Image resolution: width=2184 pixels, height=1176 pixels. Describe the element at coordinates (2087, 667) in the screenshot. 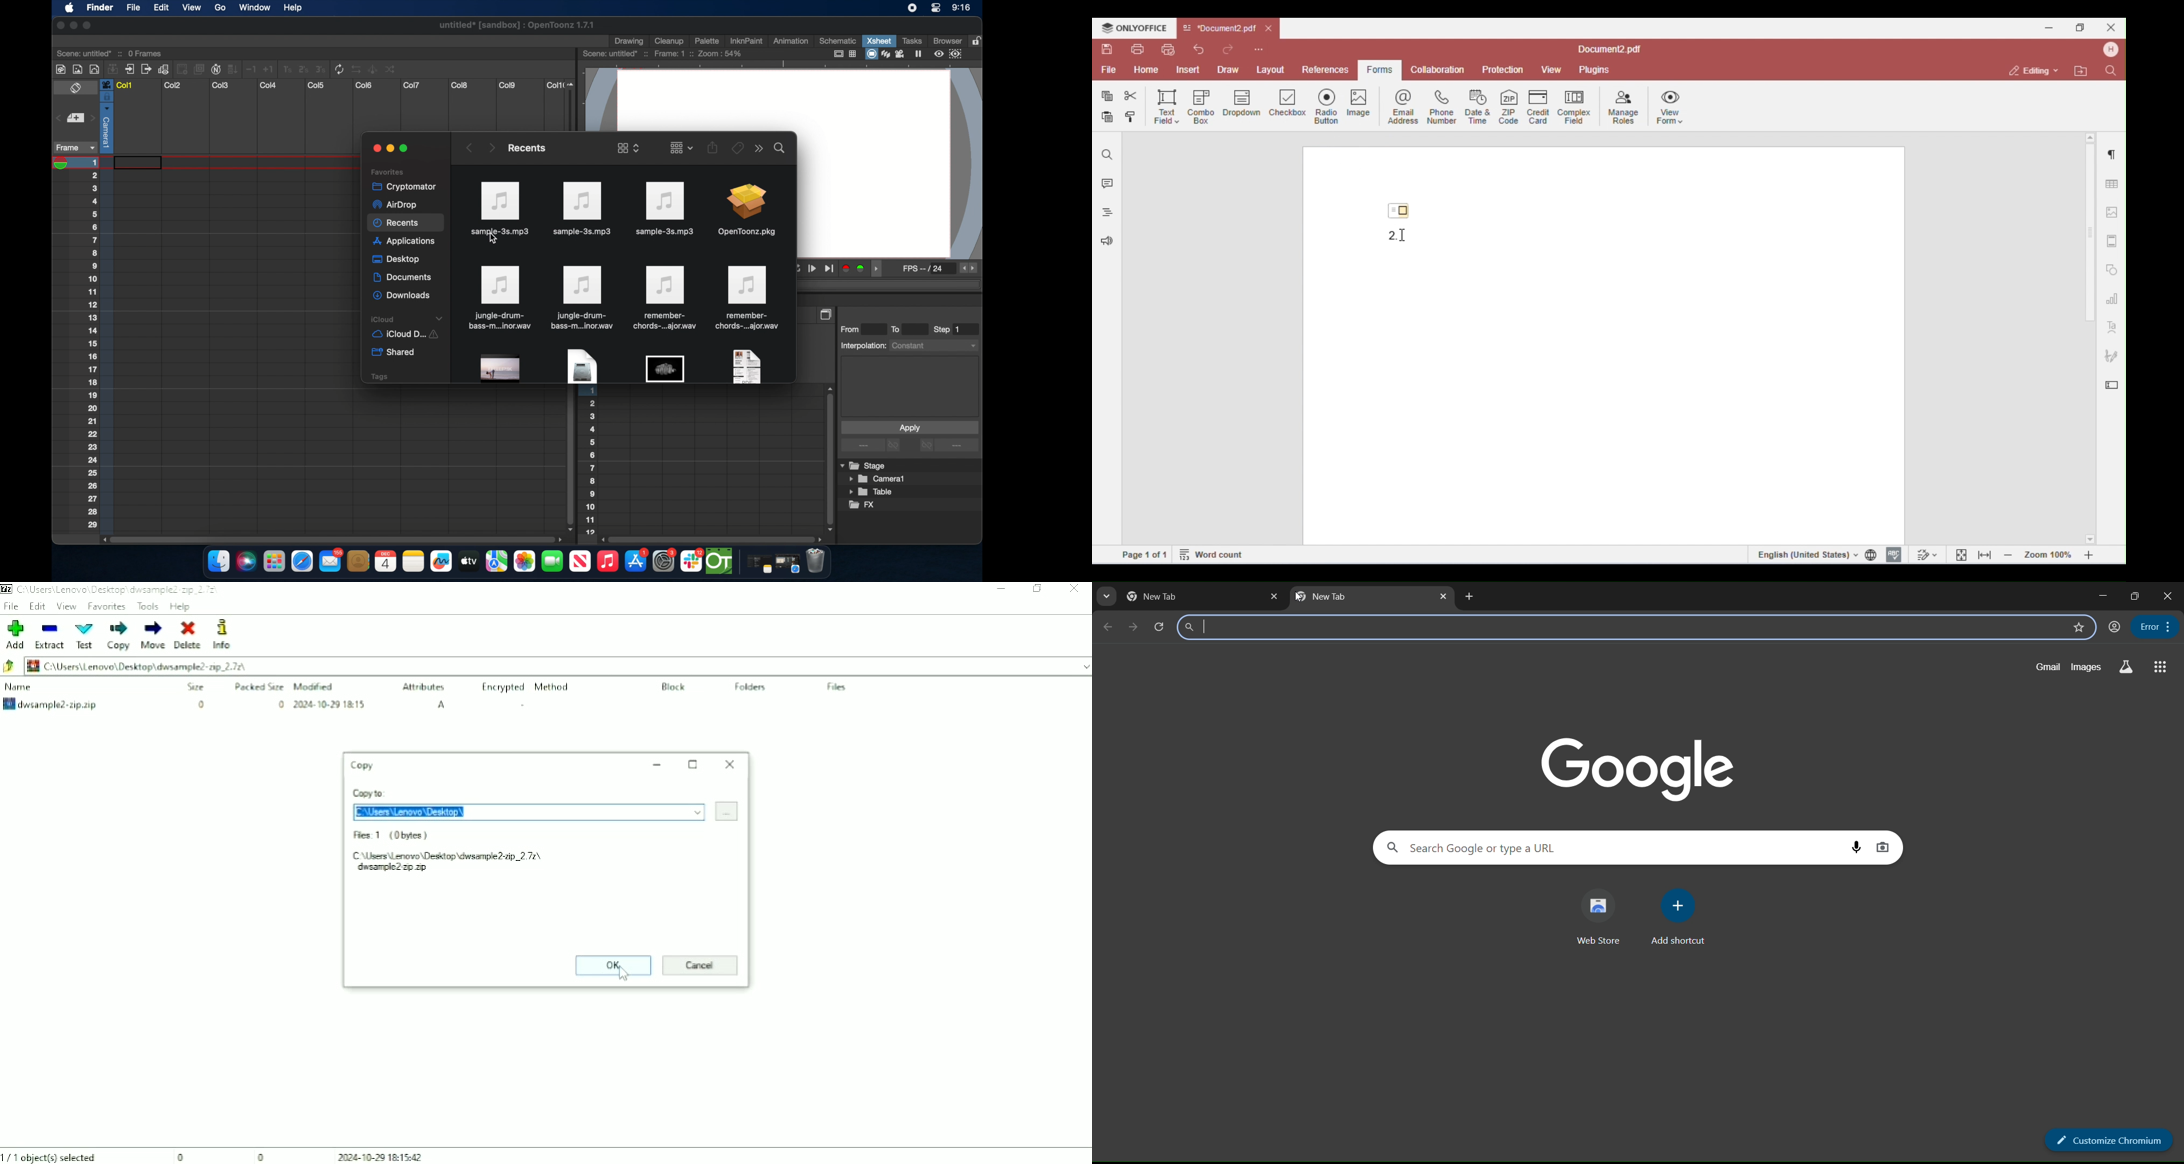

I see `google images` at that location.